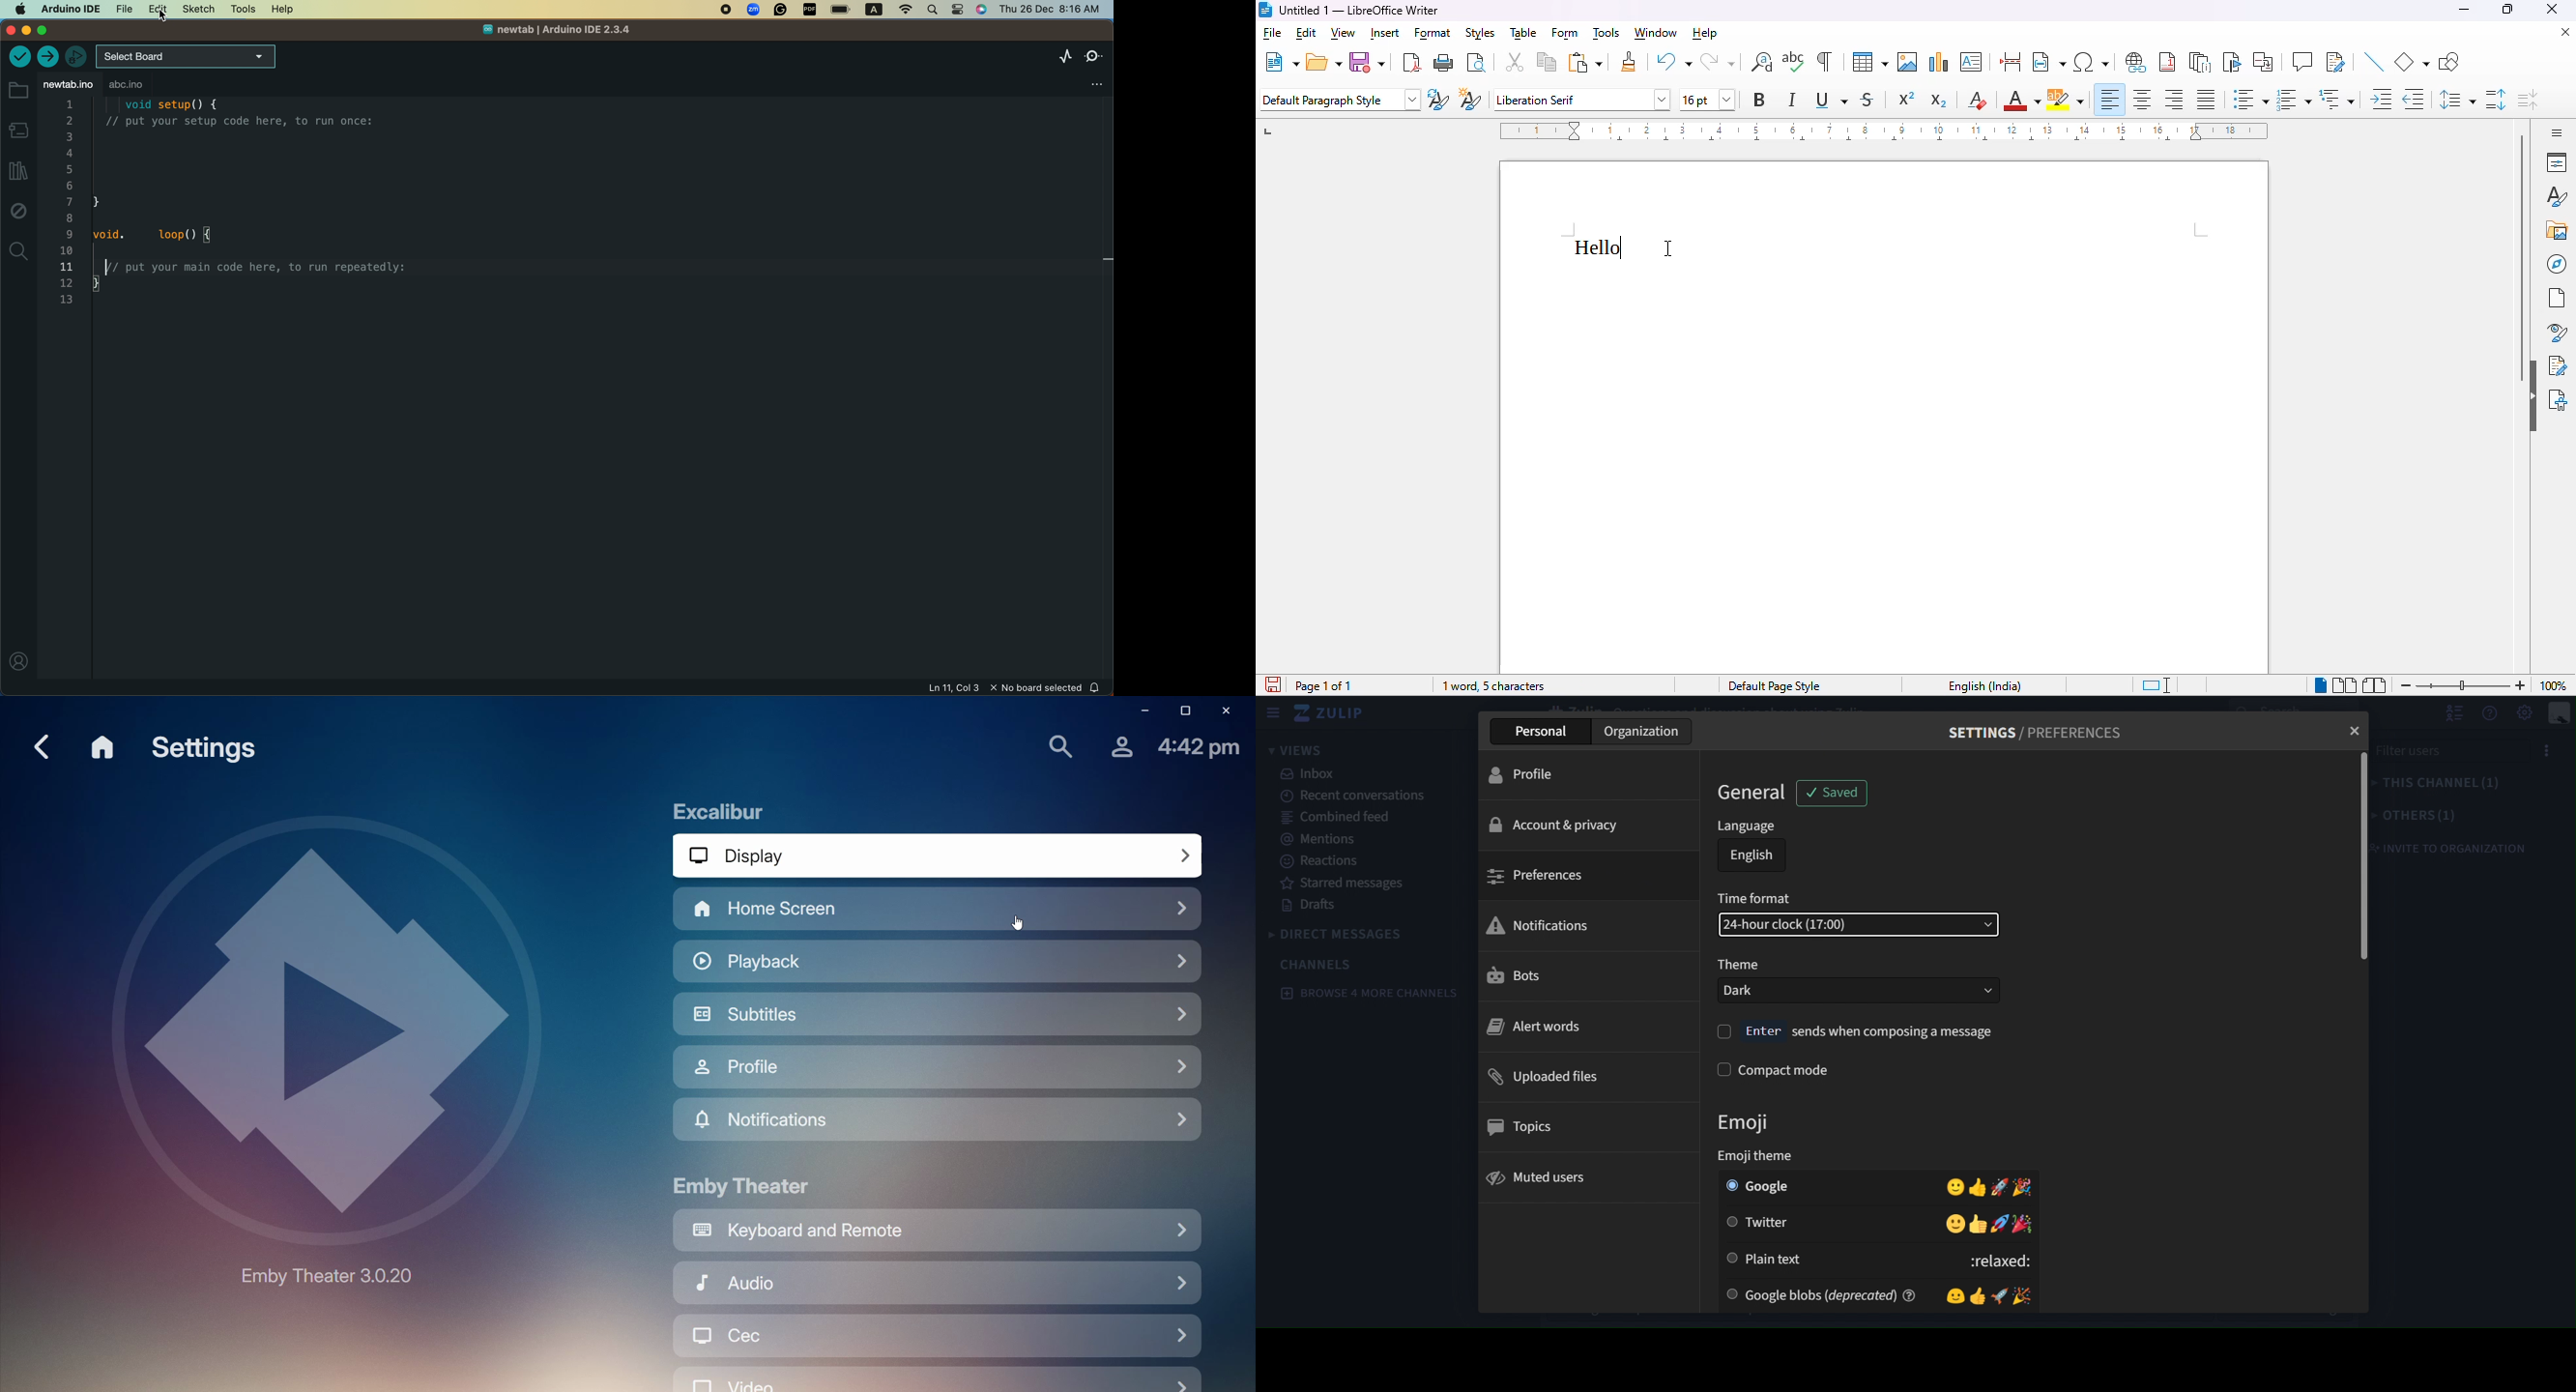 This screenshot has height=1400, width=2576. I want to click on Emby Theater, so click(746, 1184).